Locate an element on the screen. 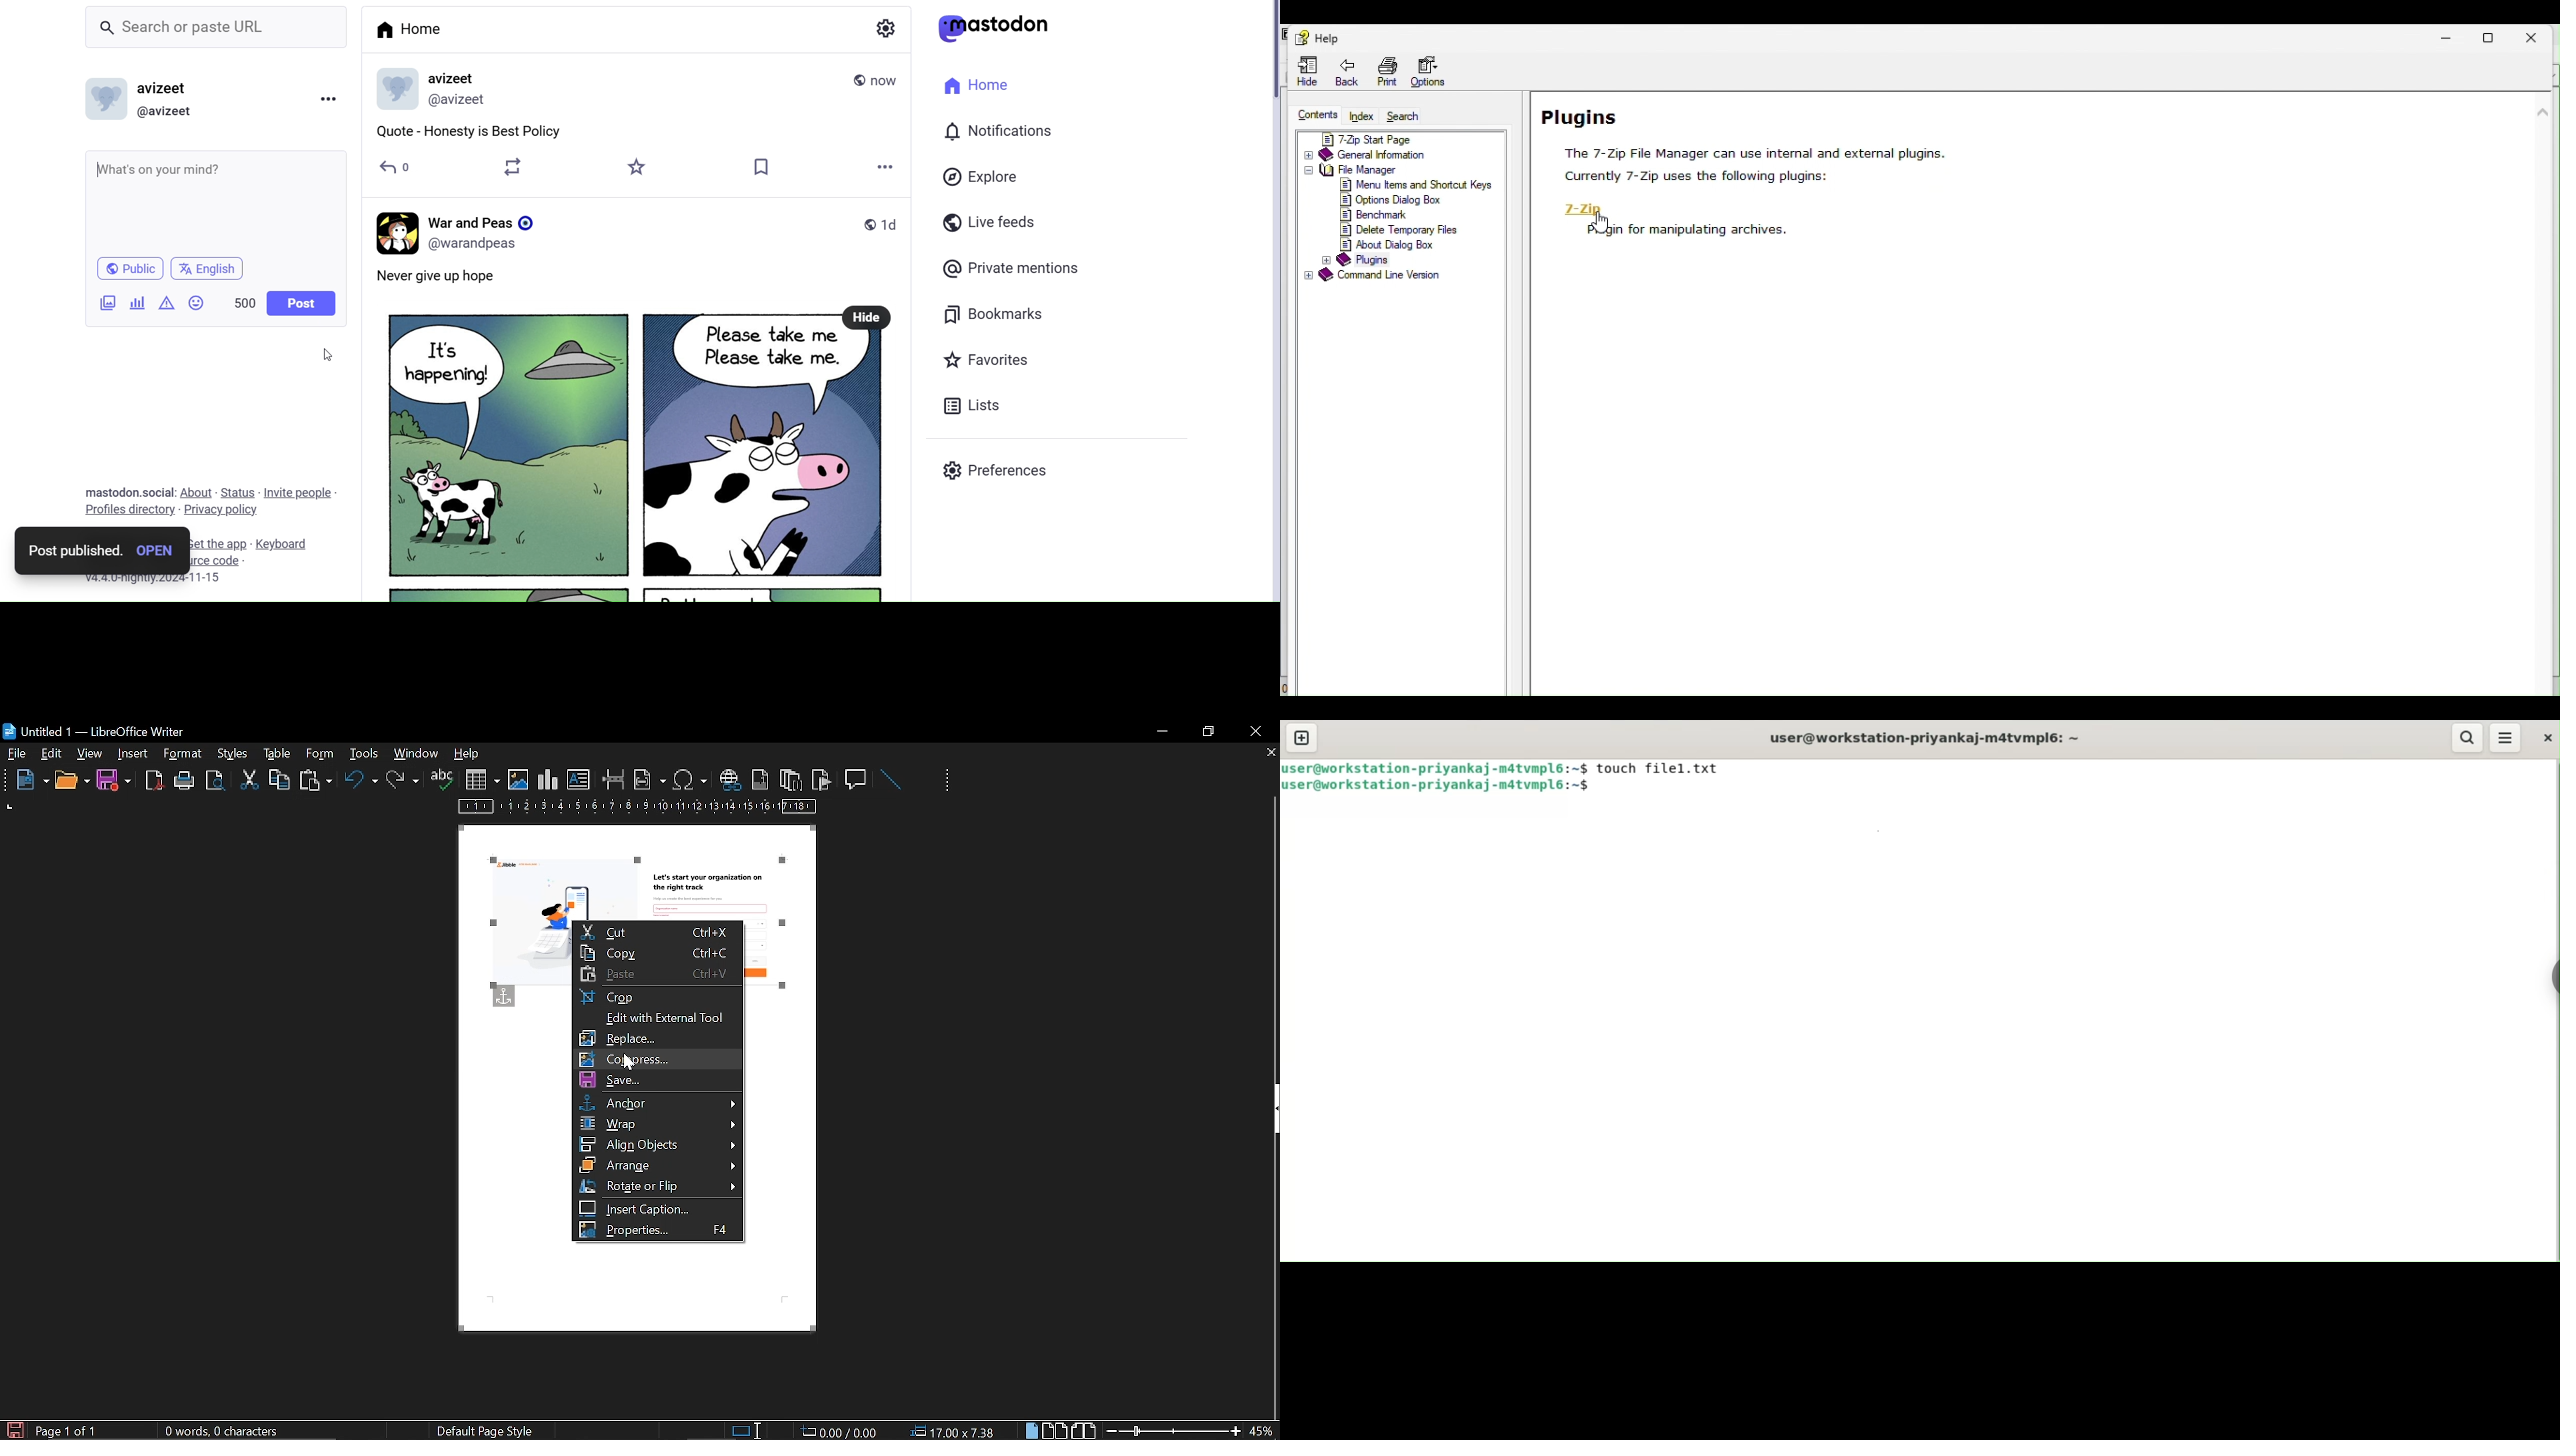 The width and height of the screenshot is (2576, 1456). More is located at coordinates (881, 165).